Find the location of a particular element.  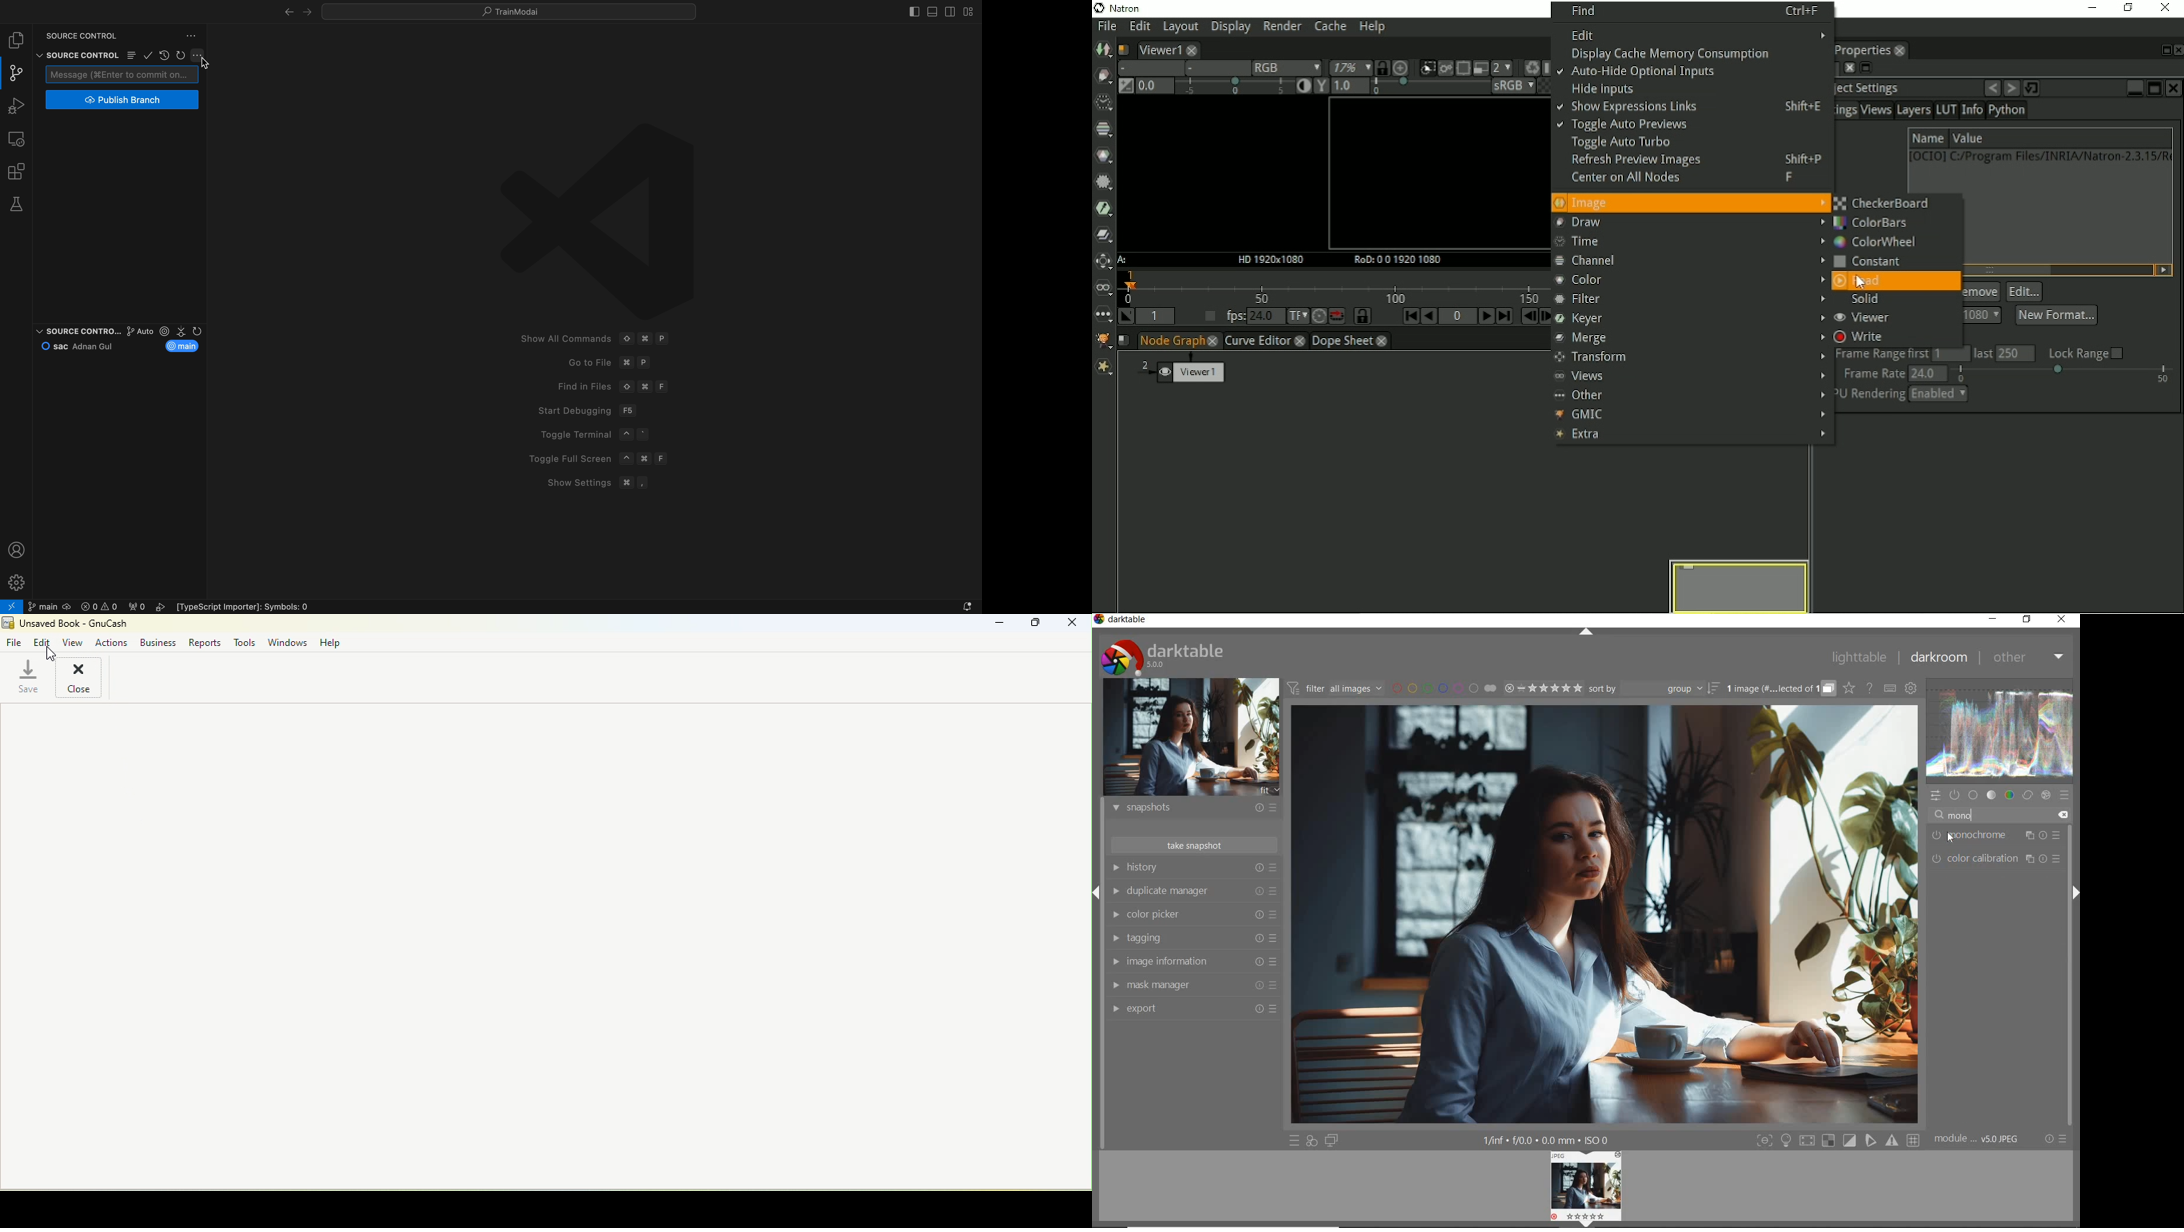

Cursor is located at coordinates (1950, 839).